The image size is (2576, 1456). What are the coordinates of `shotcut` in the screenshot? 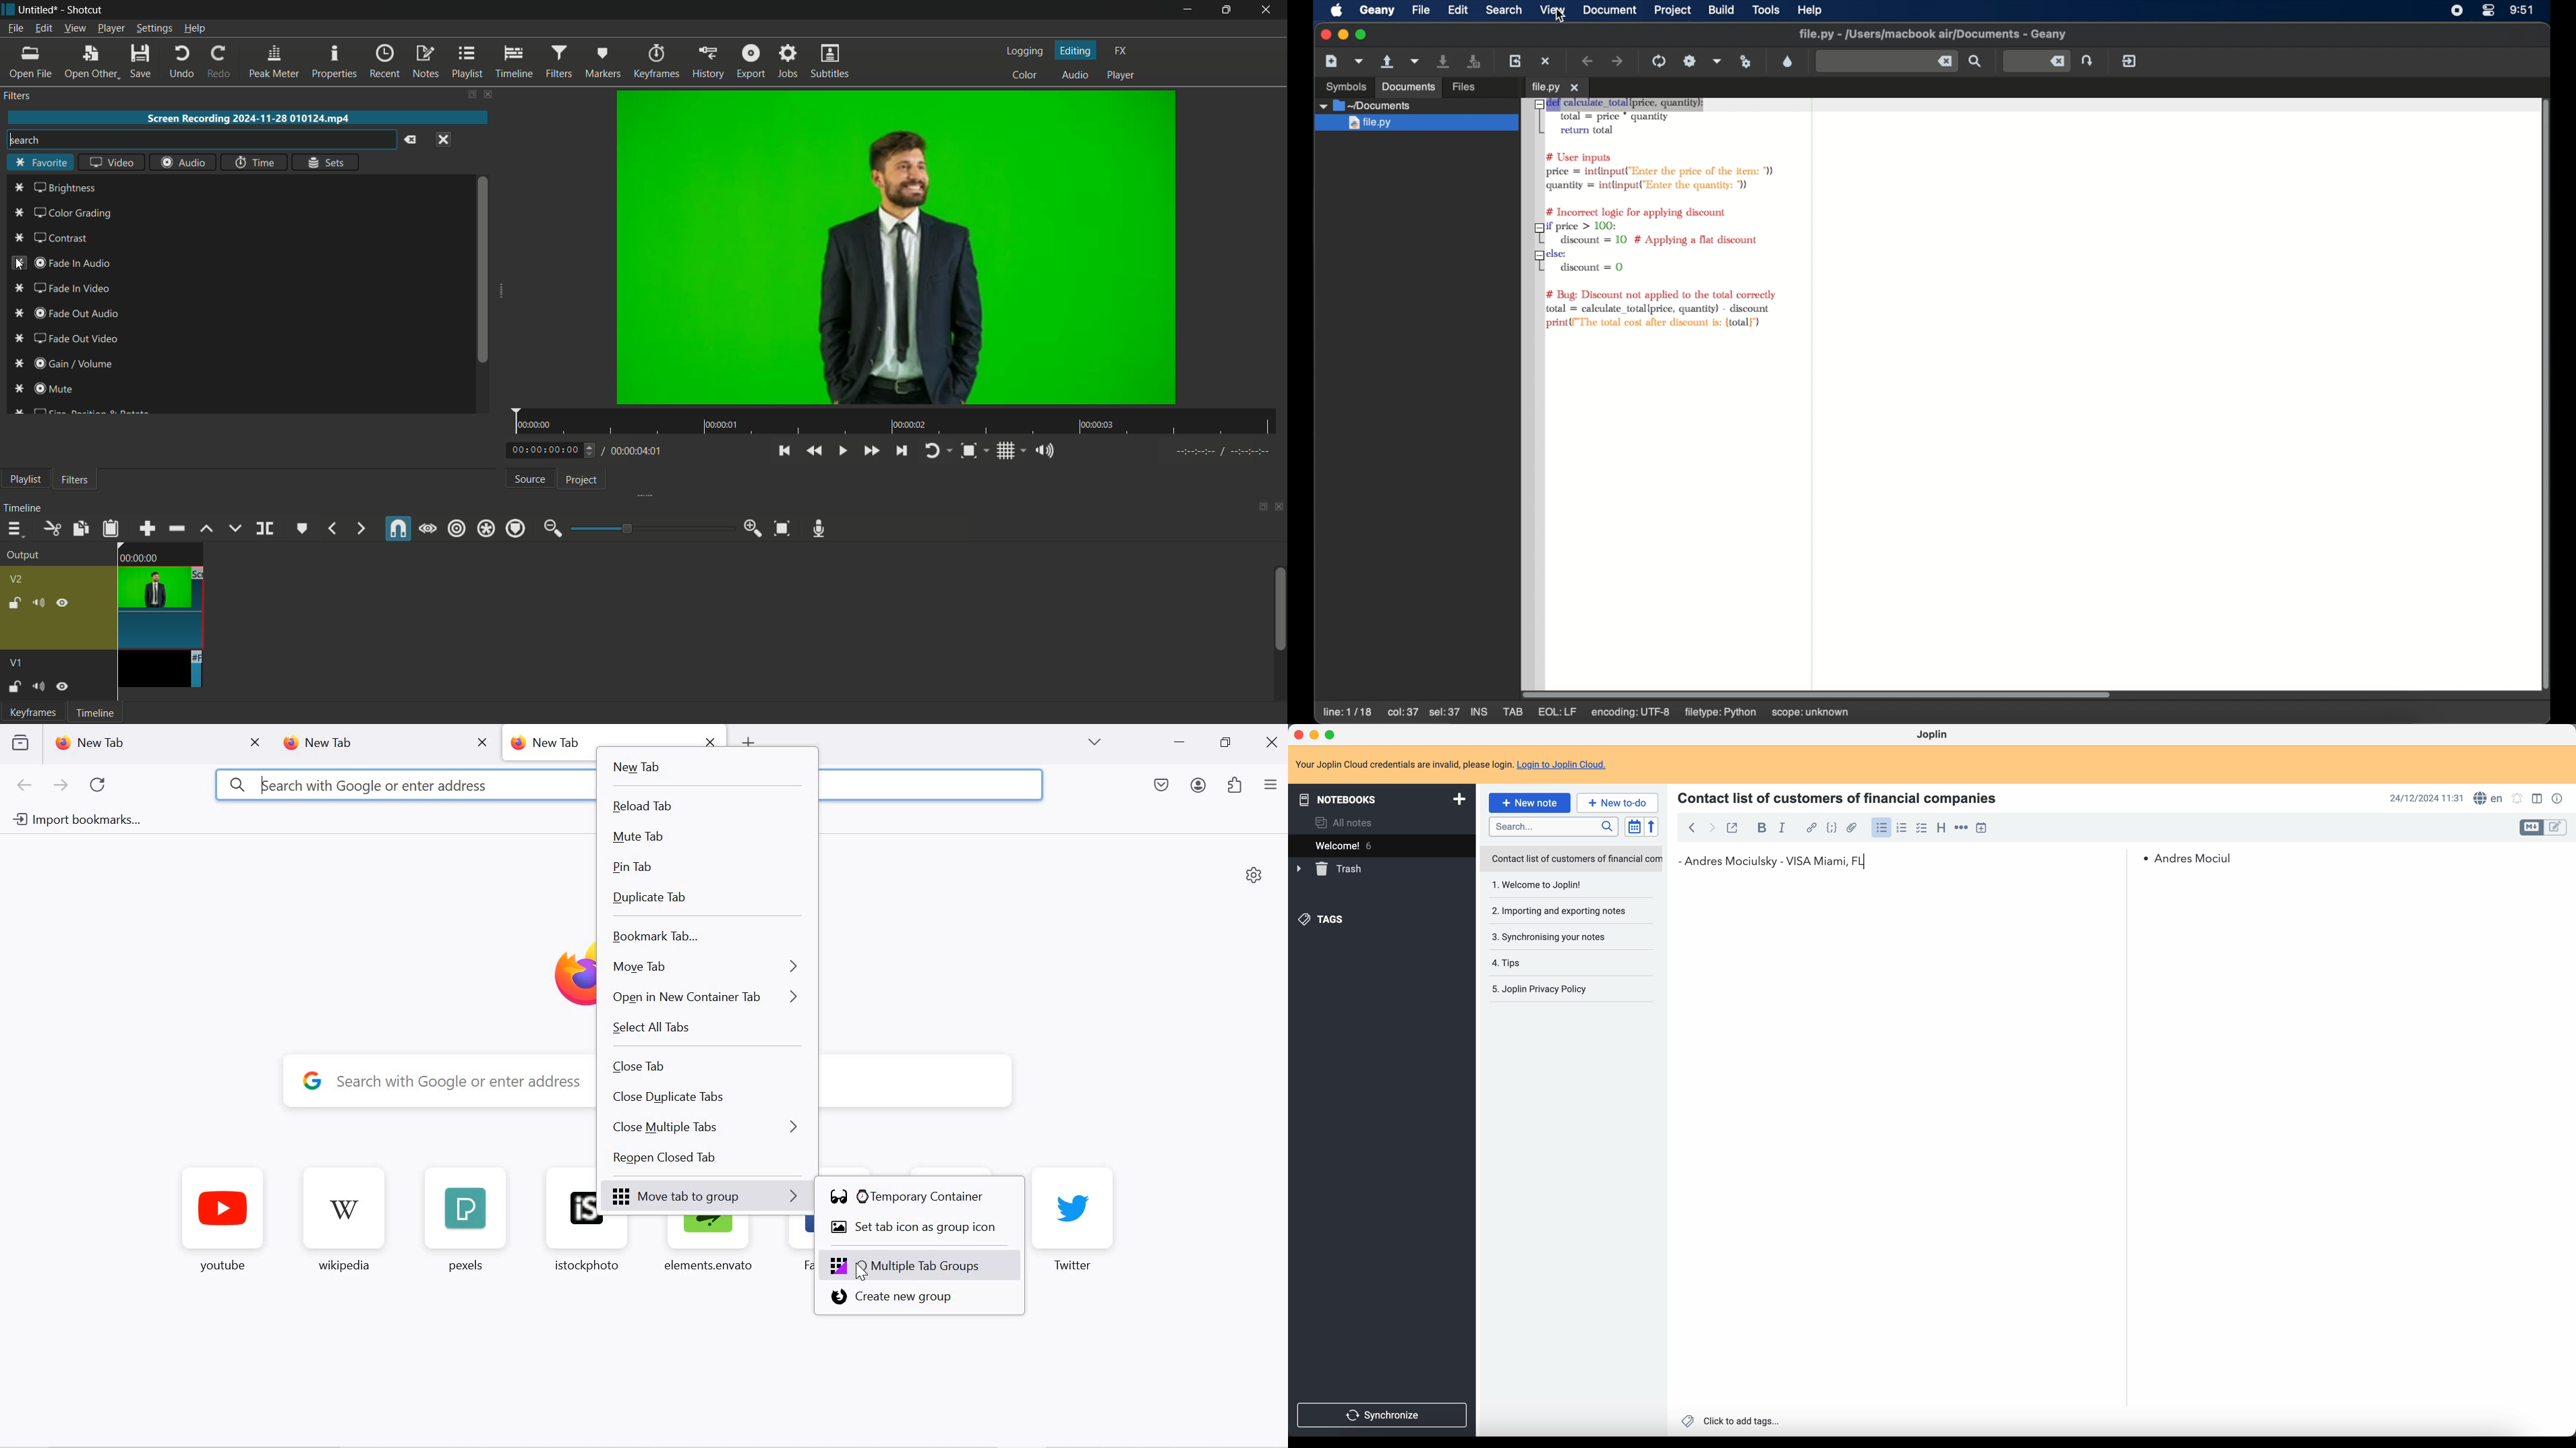 It's located at (85, 10).